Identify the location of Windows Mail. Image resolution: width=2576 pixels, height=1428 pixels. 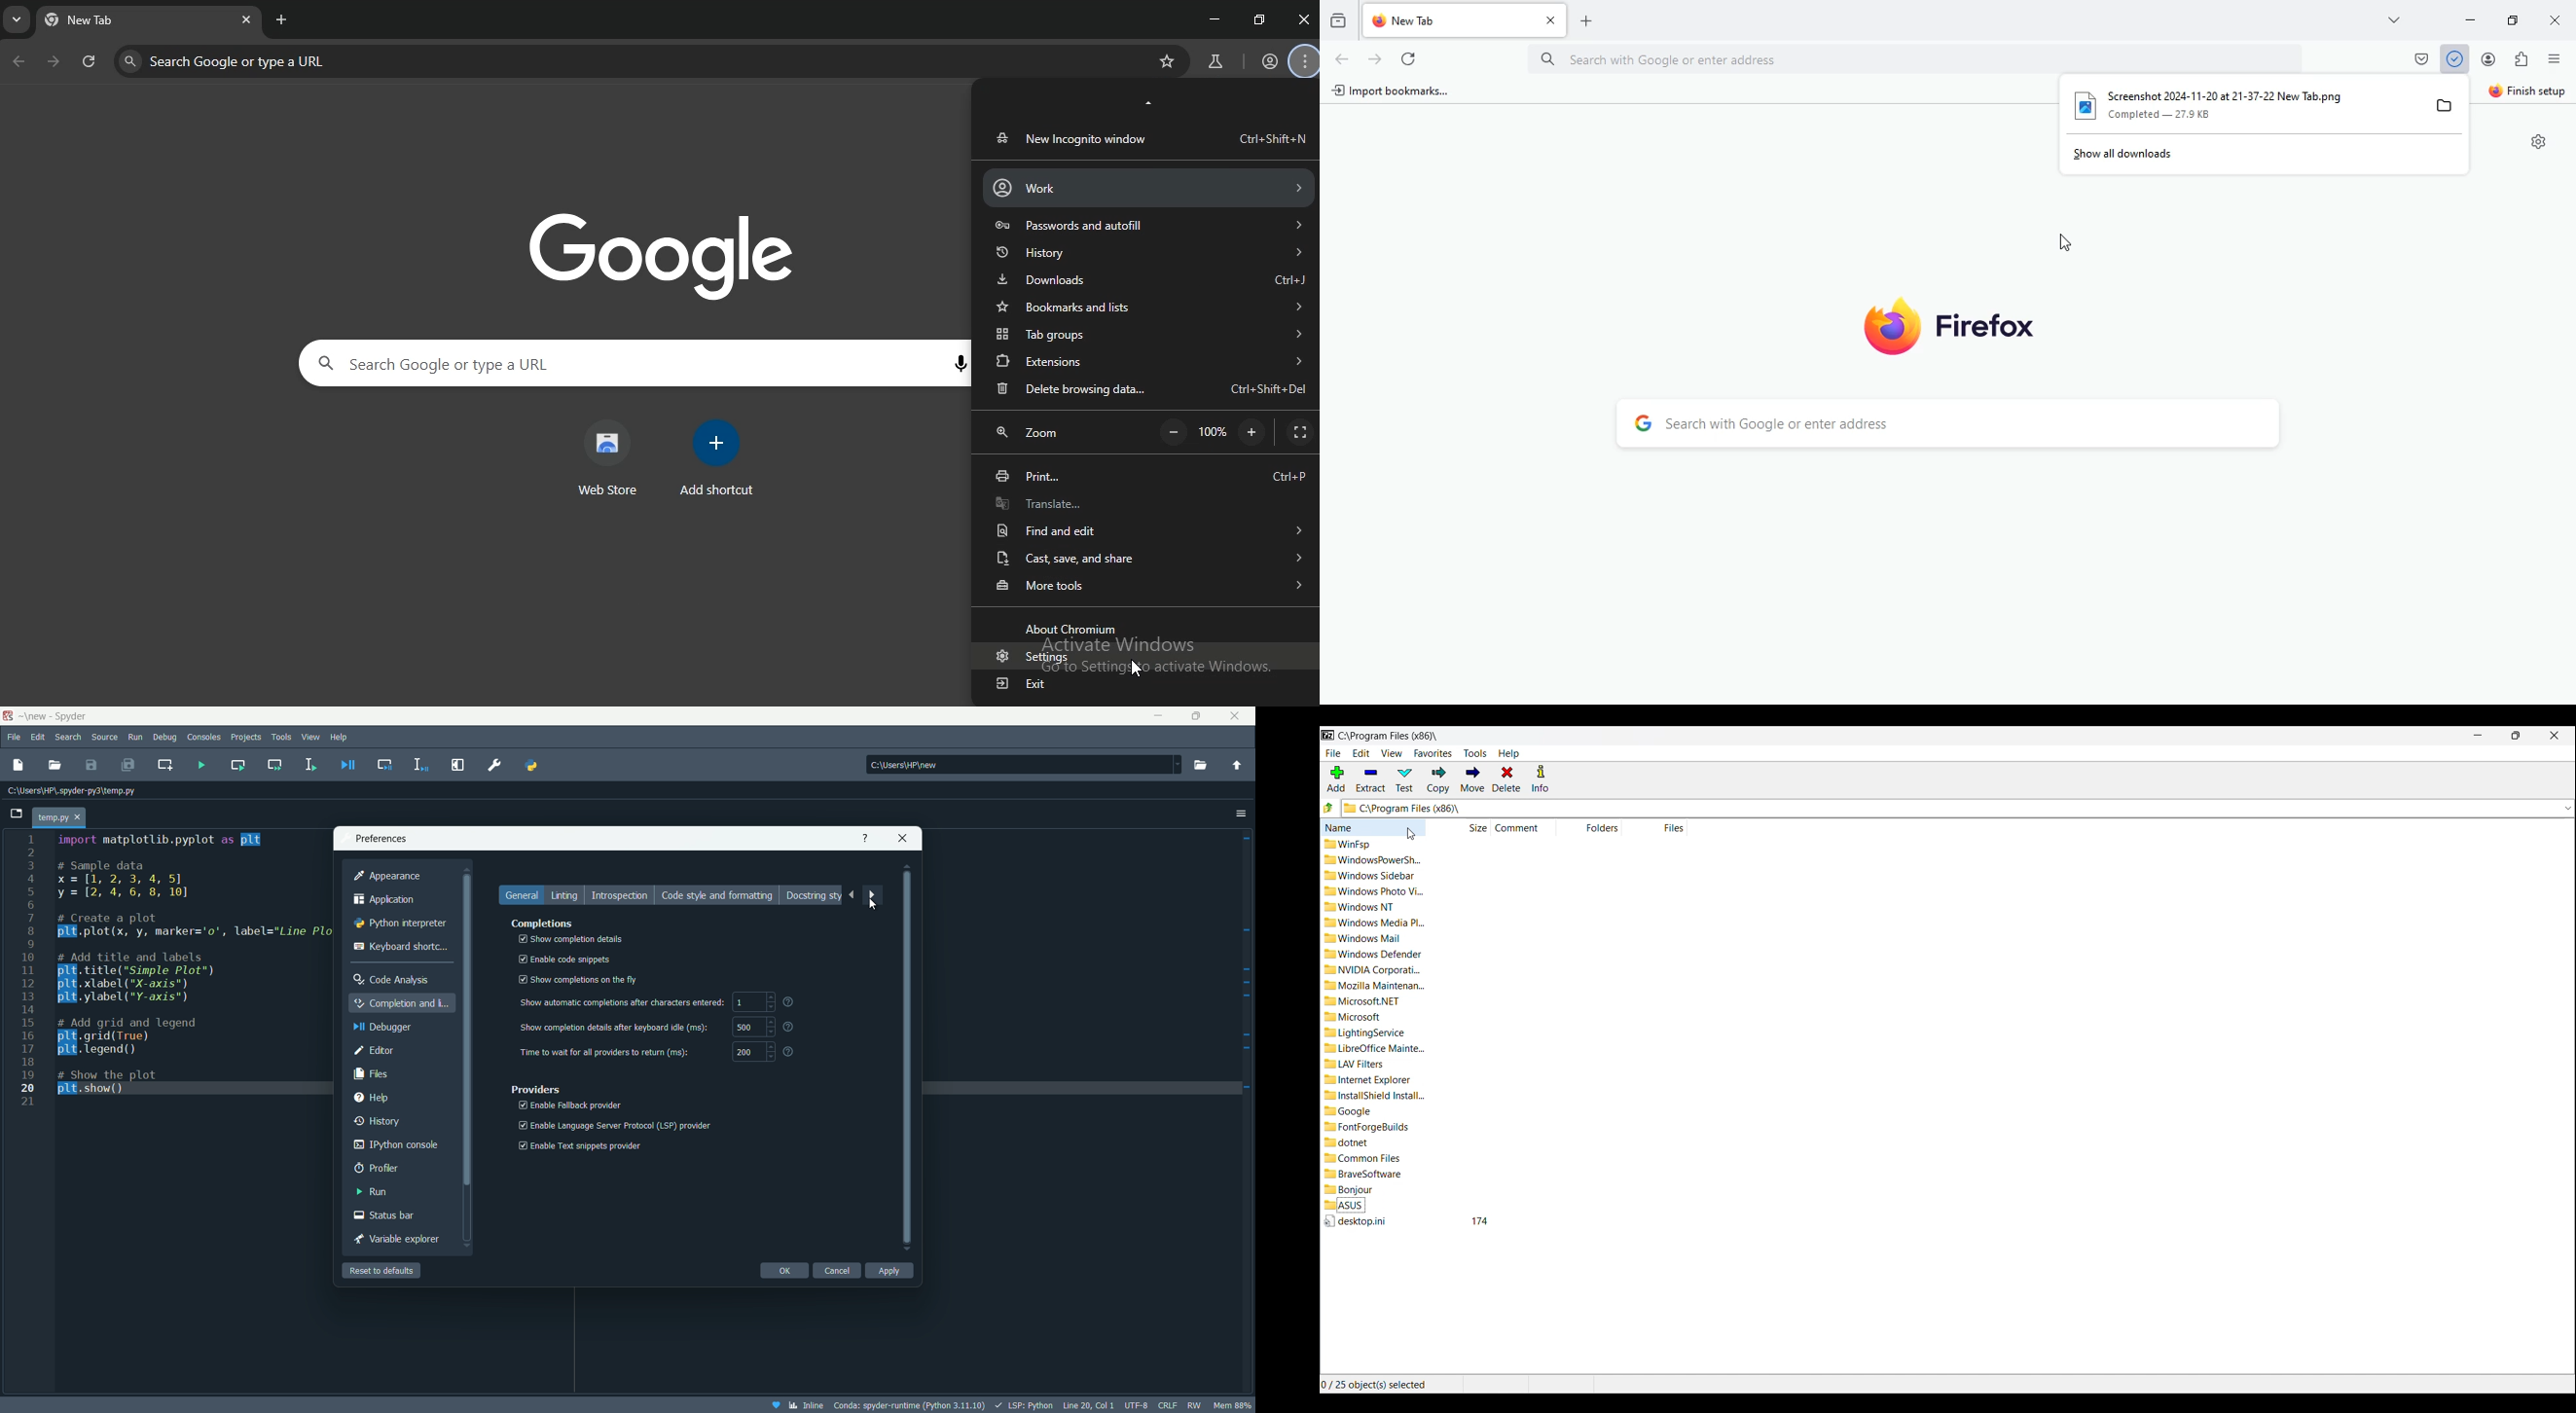
(1372, 937).